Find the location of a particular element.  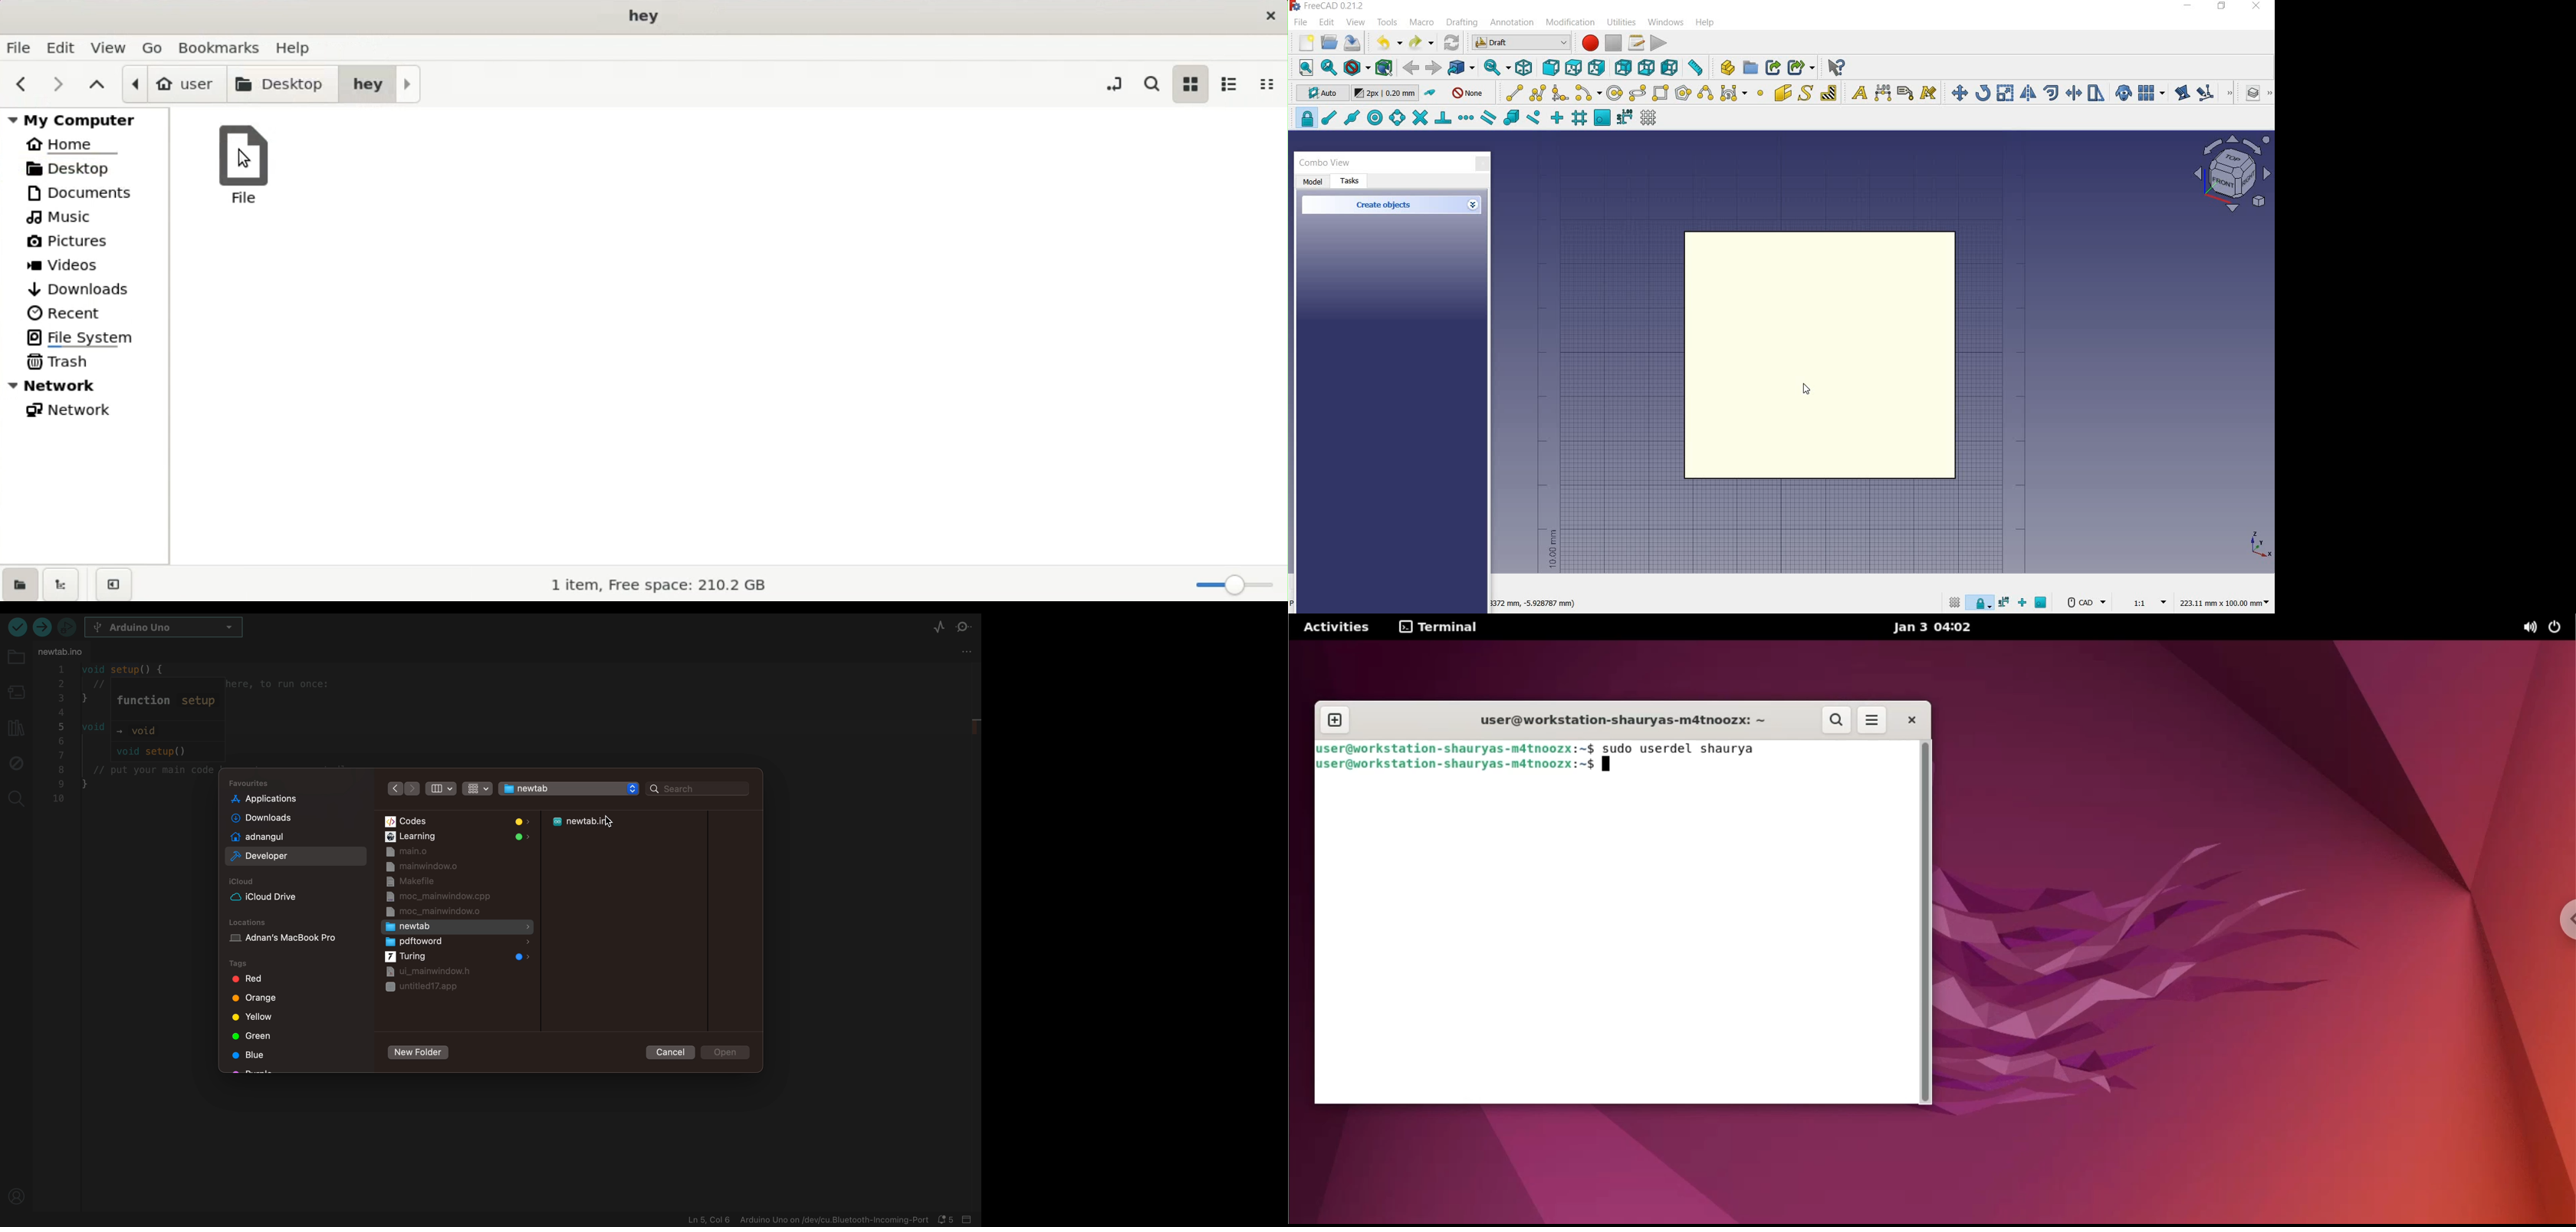

upload is located at coordinates (16, 627).